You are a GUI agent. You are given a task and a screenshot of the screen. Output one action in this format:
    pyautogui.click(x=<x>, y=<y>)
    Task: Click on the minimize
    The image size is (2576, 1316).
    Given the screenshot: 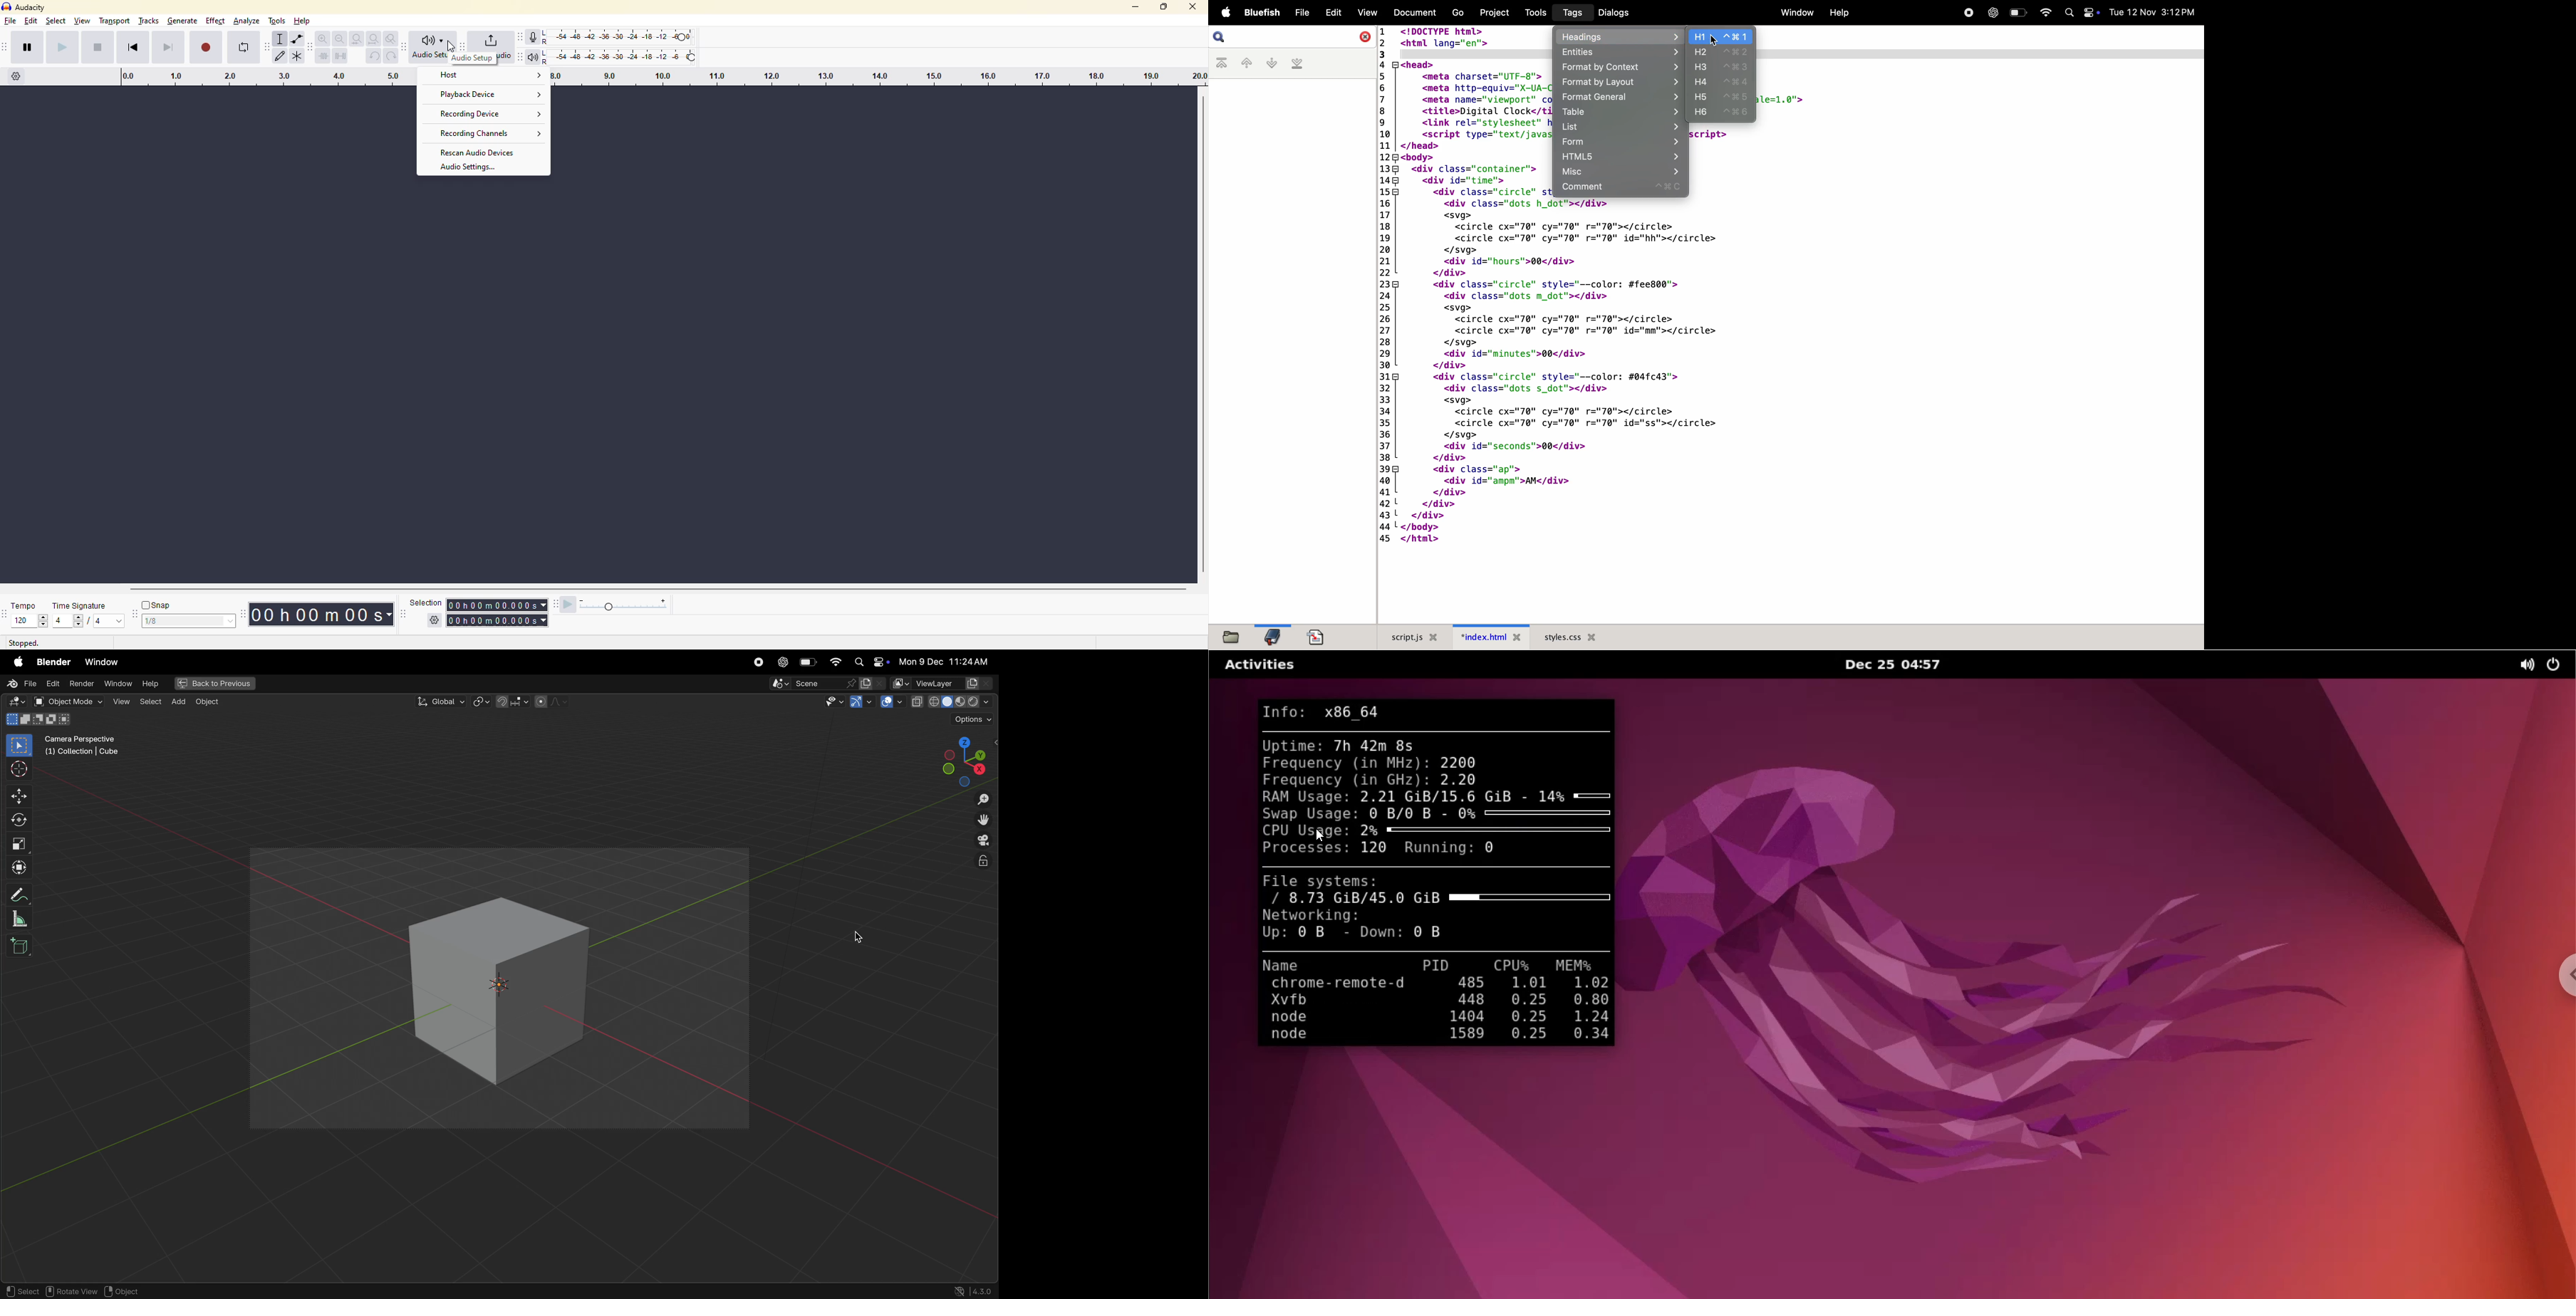 What is the action you would take?
    pyautogui.click(x=1134, y=8)
    